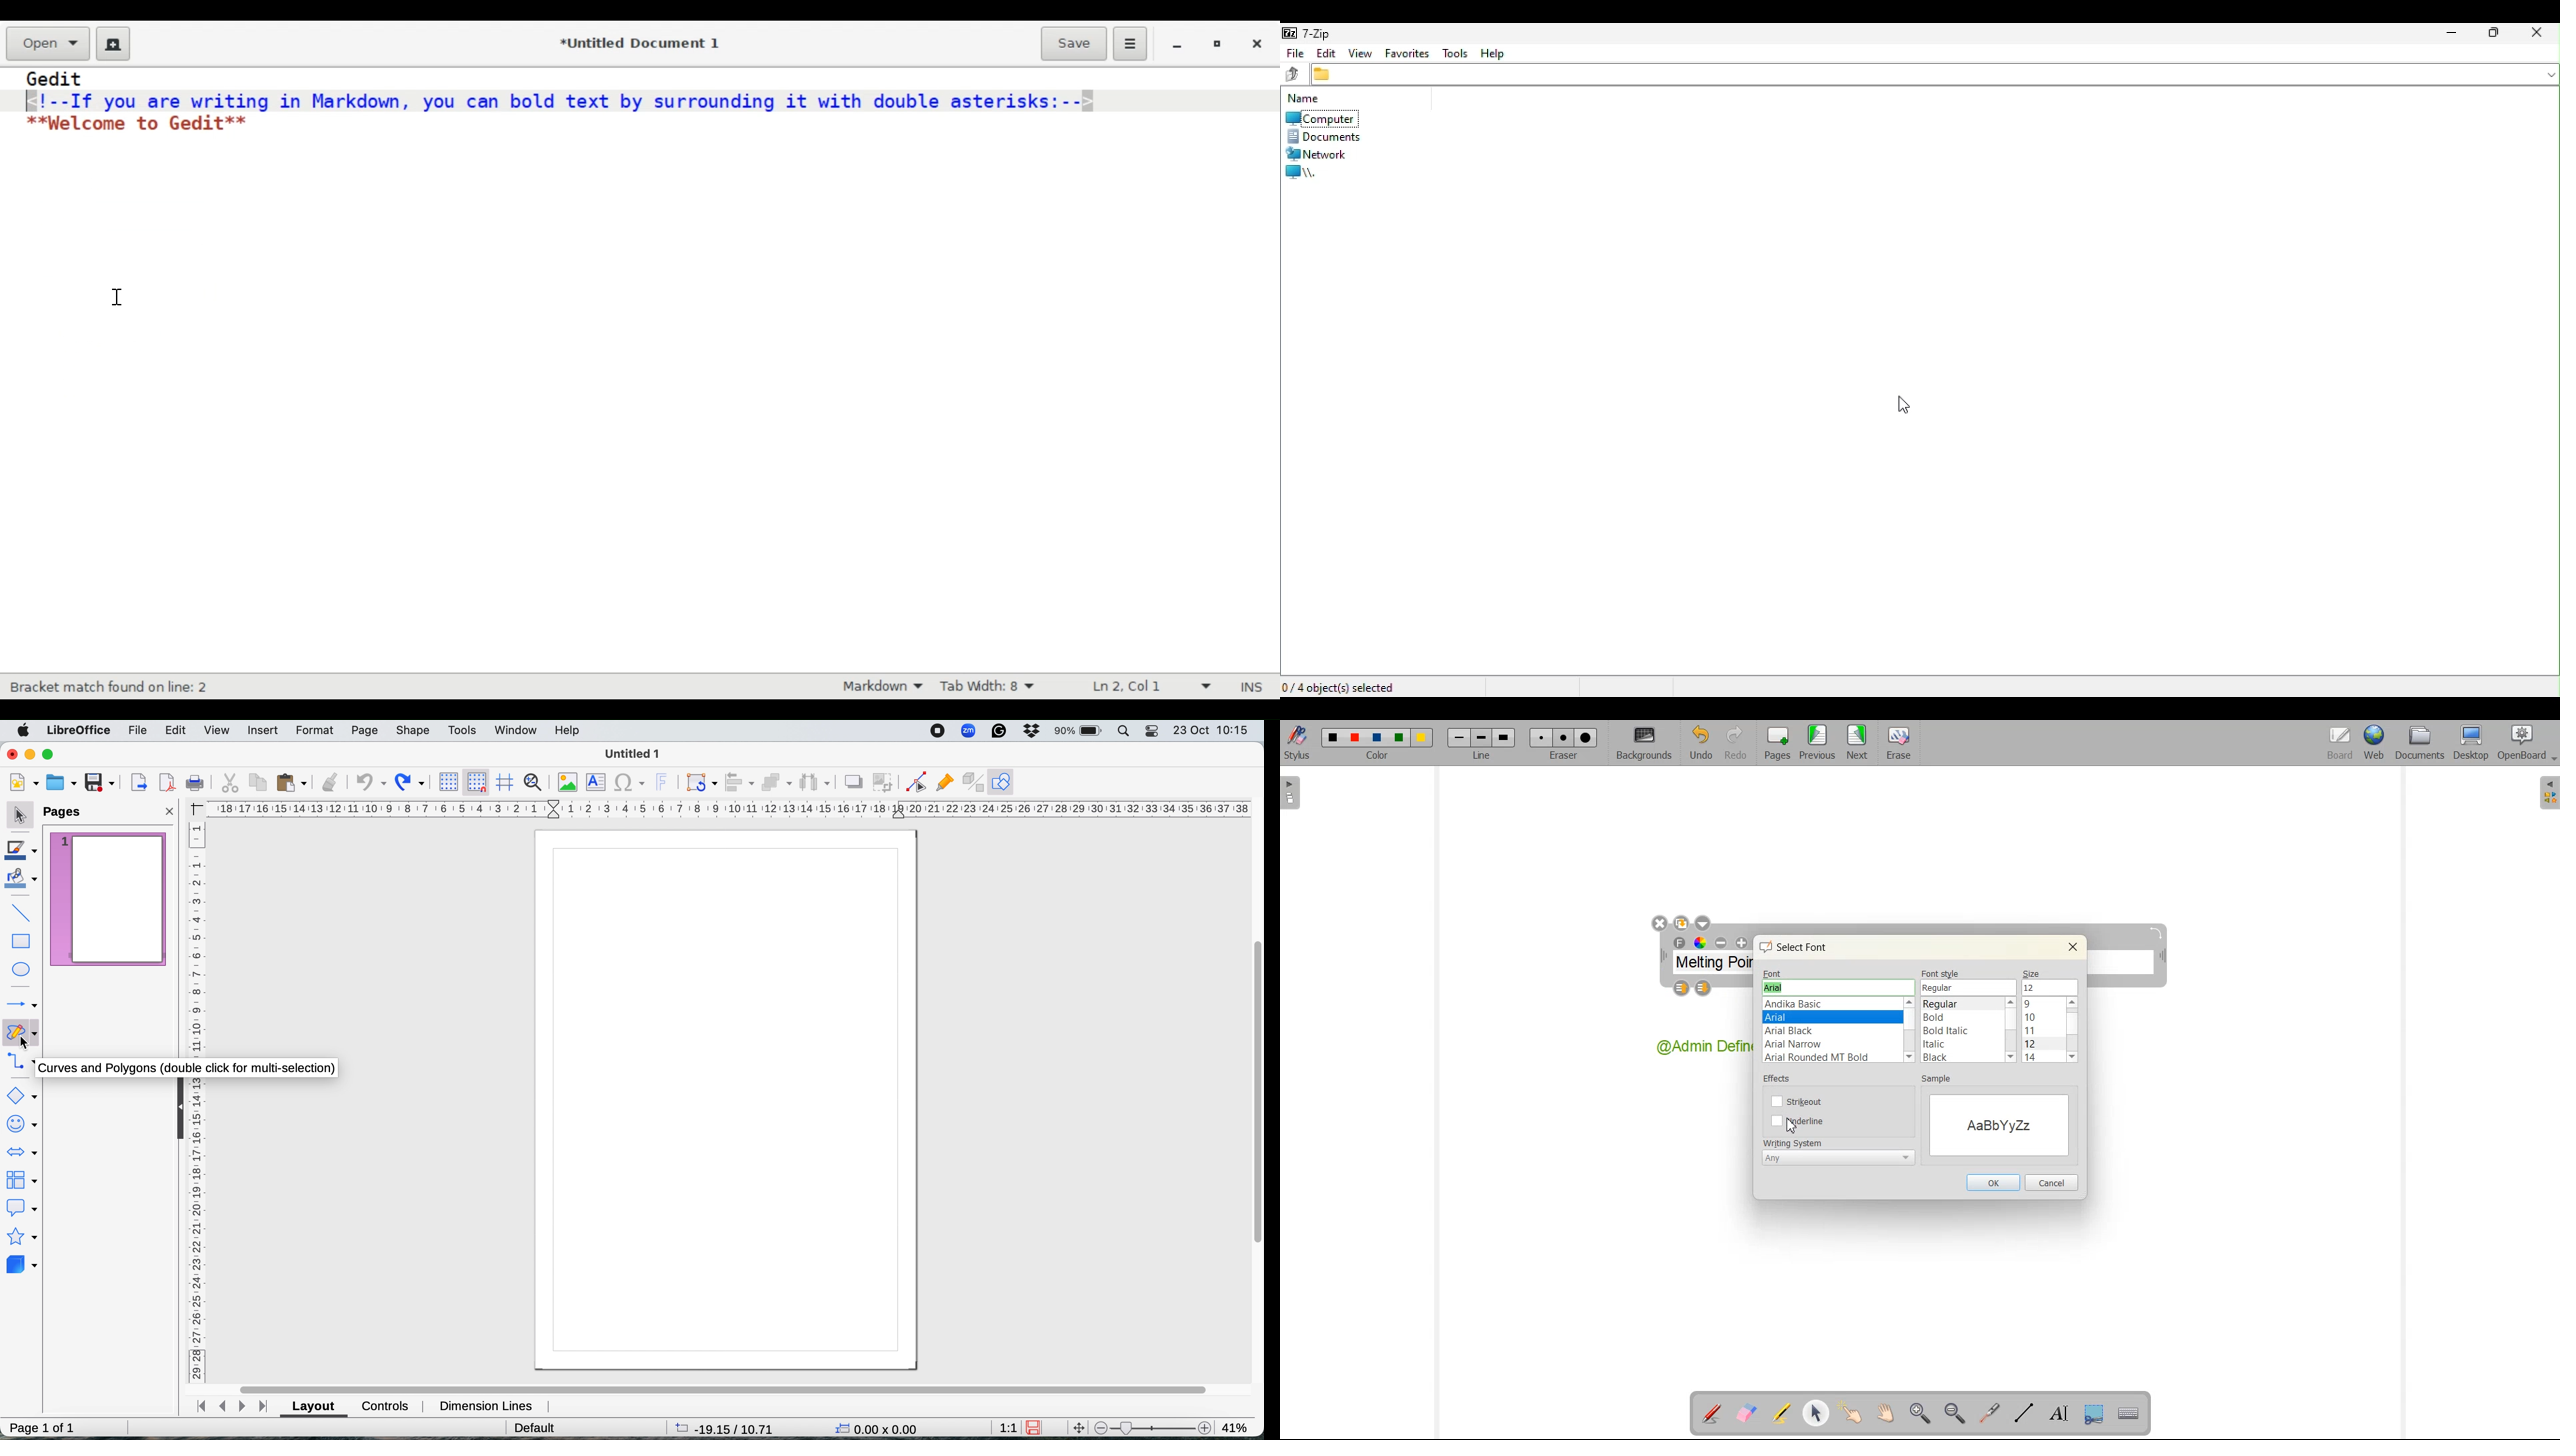  I want to click on undo, so click(371, 783).